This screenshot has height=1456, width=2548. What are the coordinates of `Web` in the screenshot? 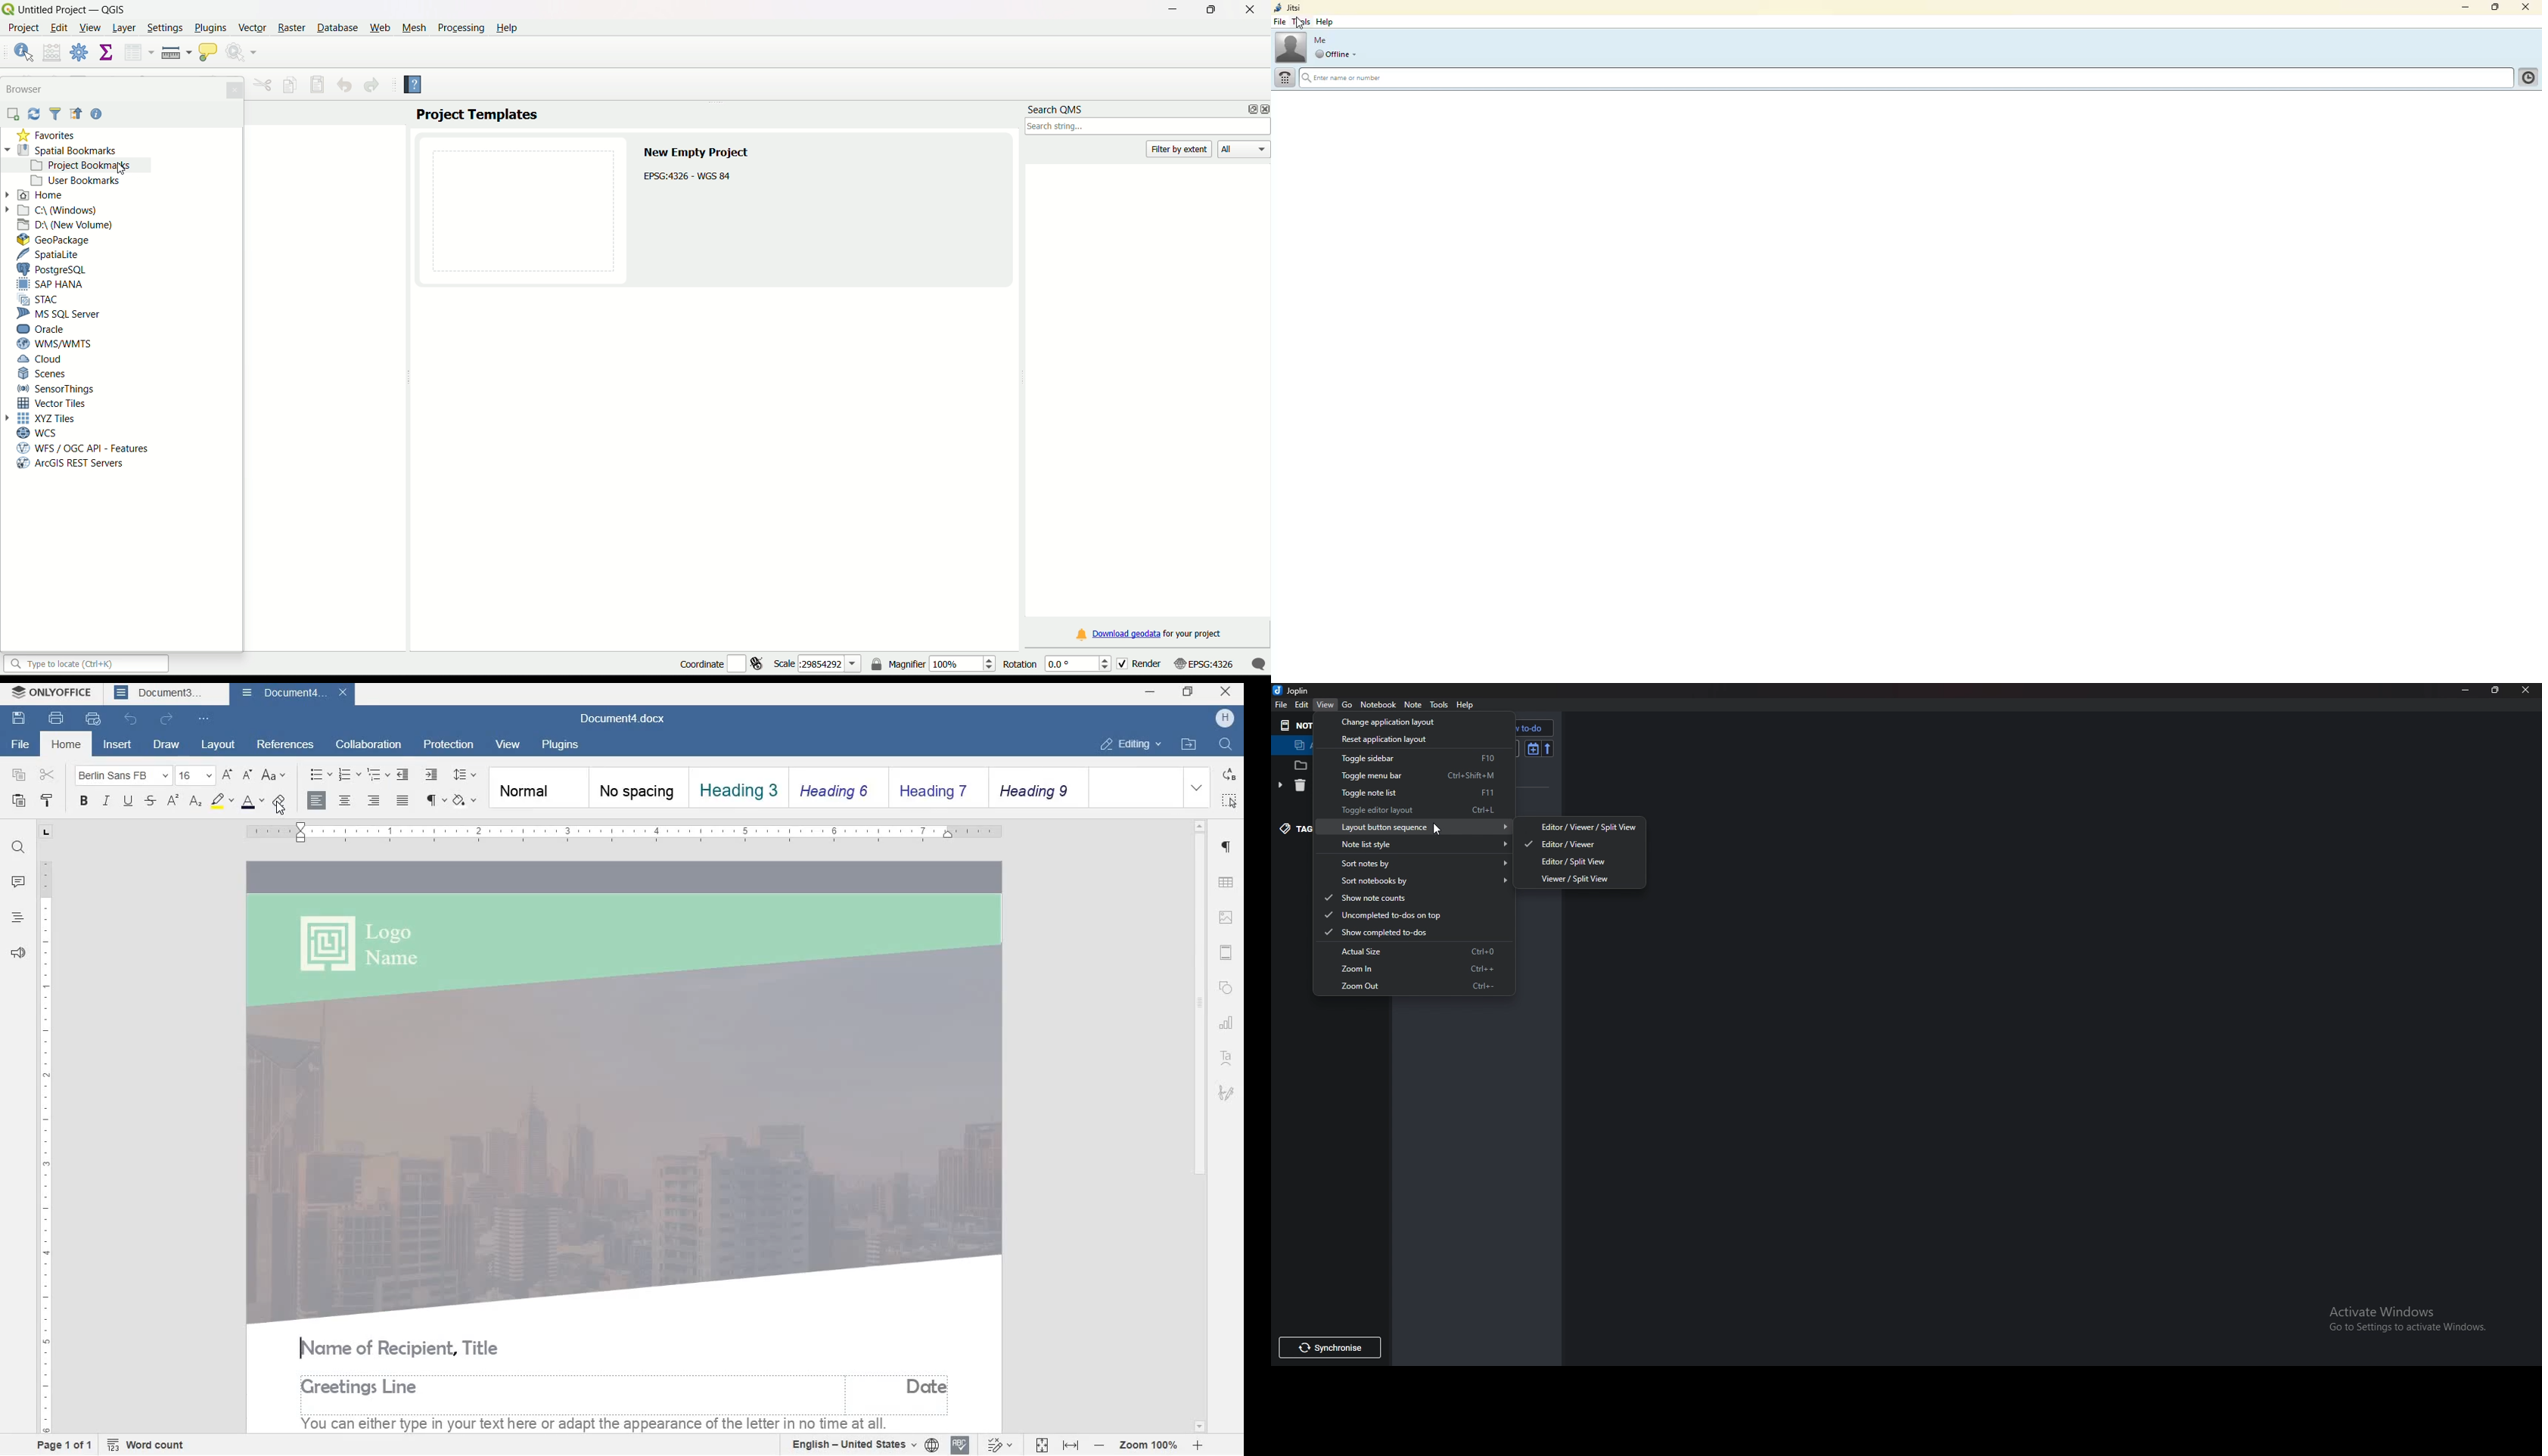 It's located at (380, 28).